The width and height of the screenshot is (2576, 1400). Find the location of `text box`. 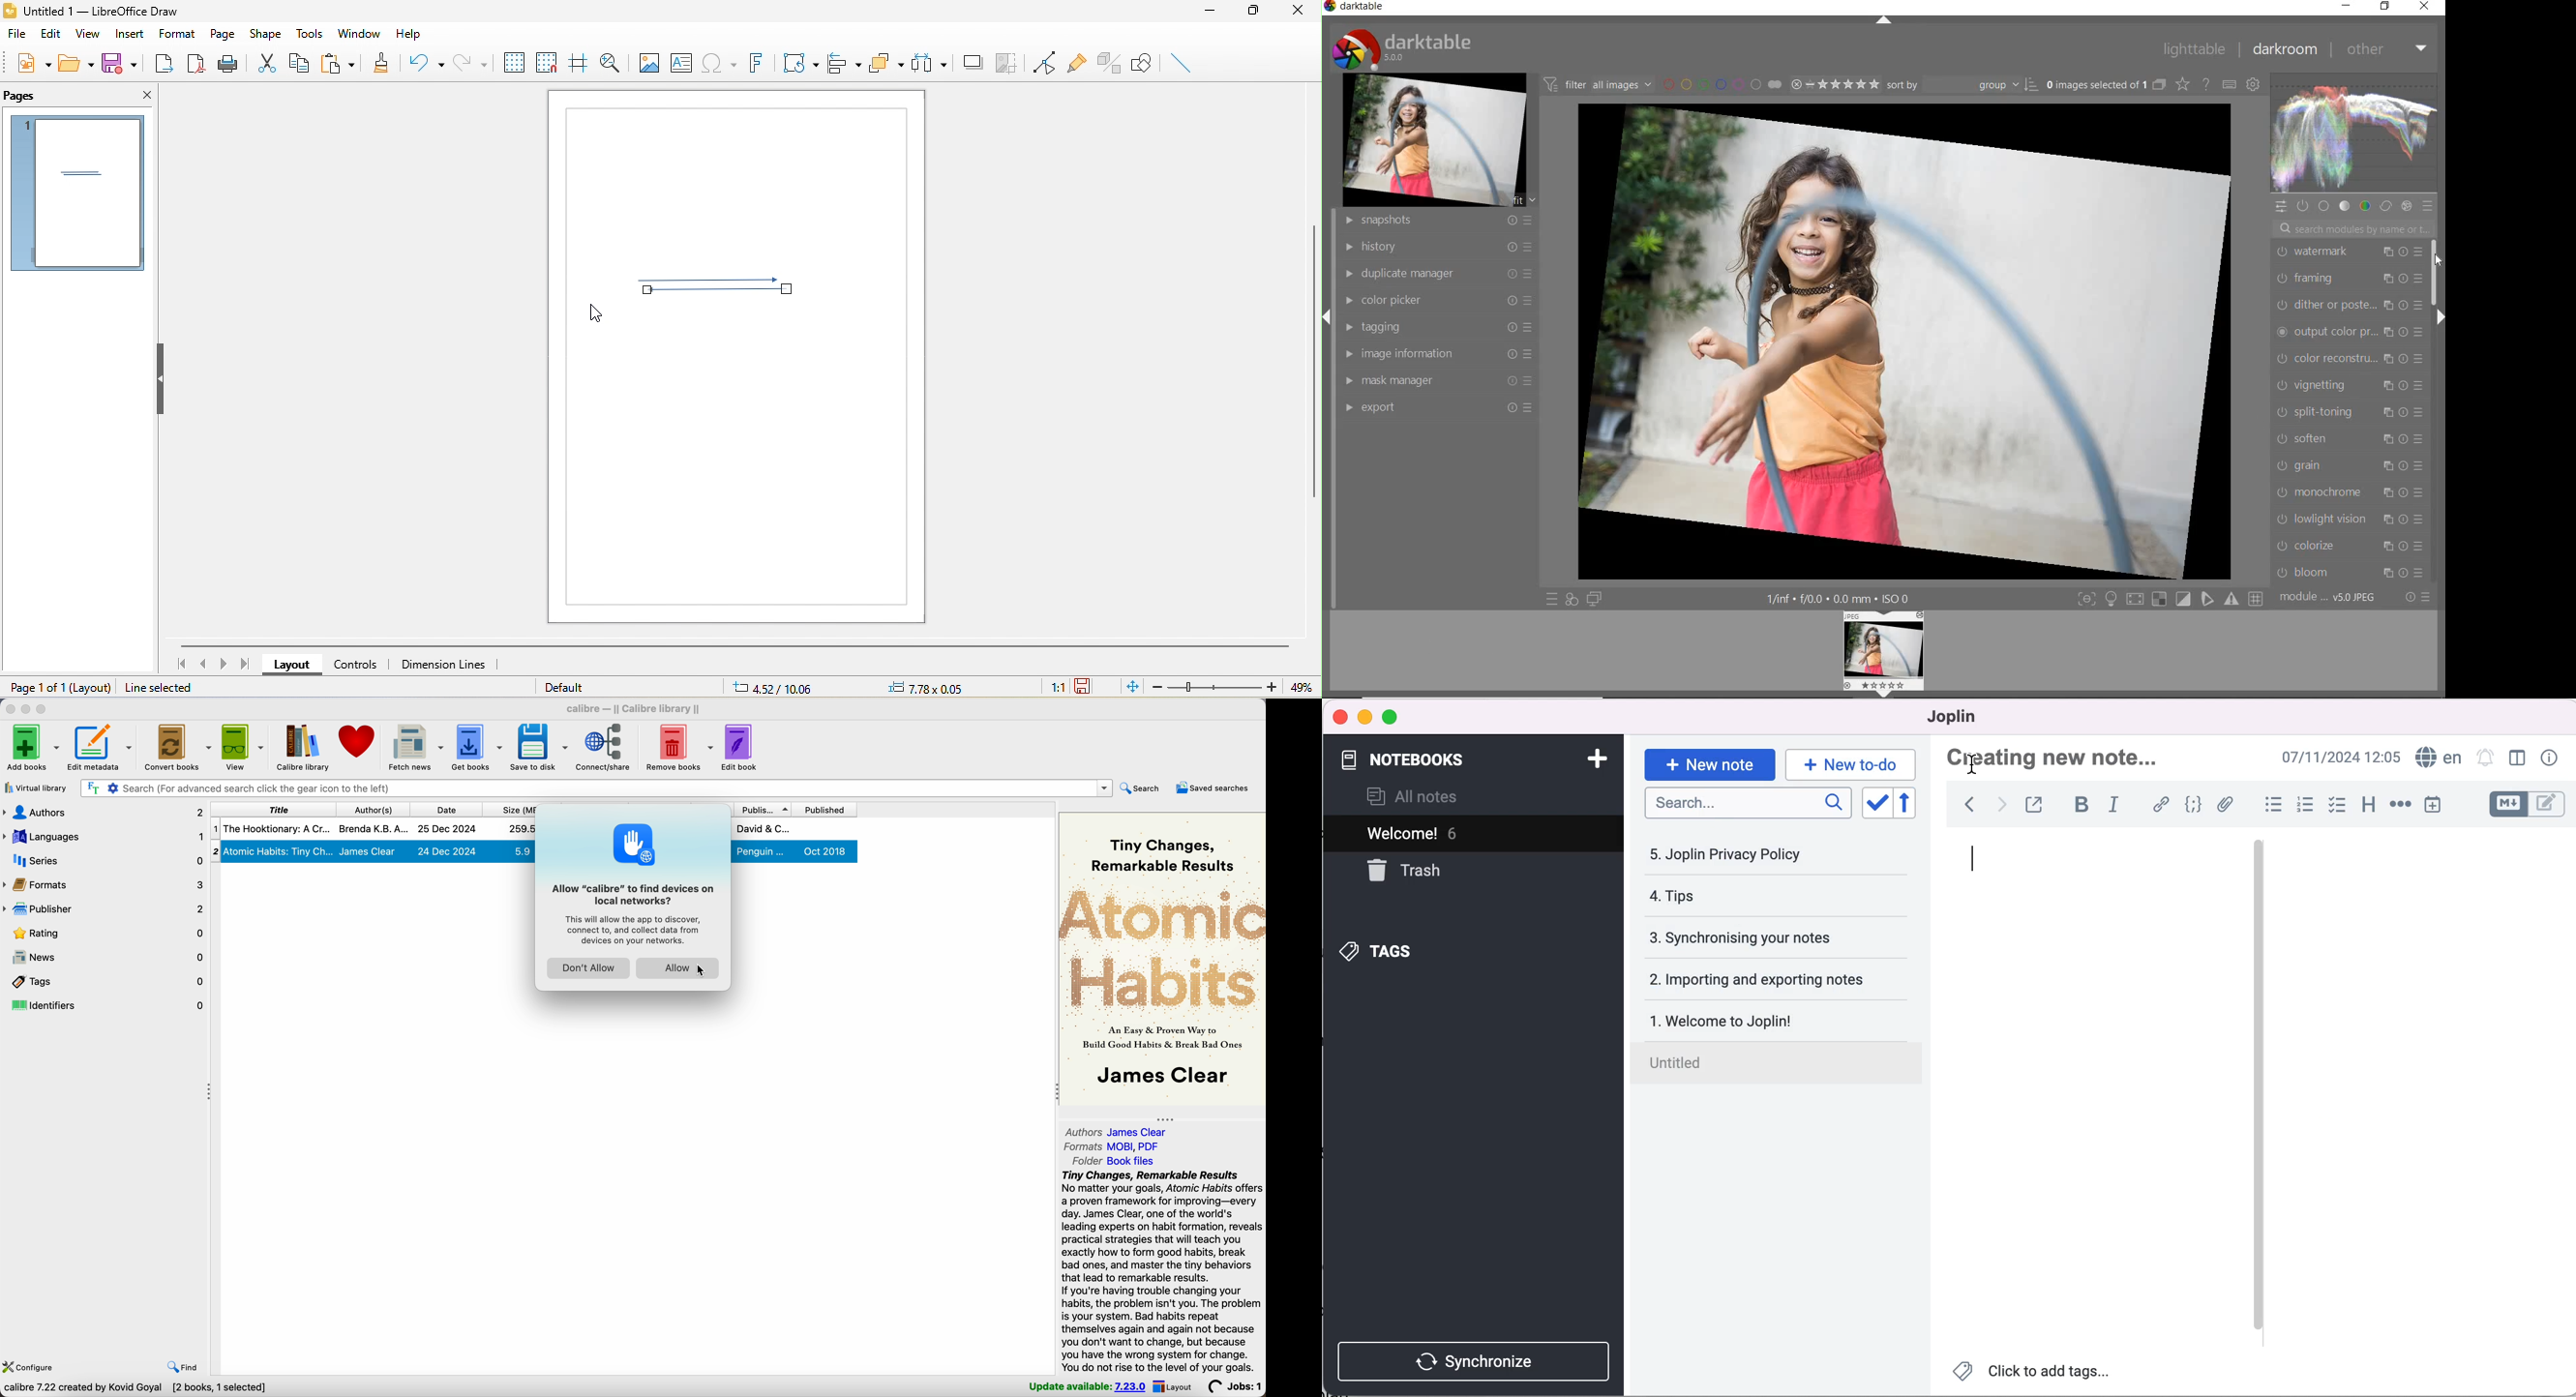

text box is located at coordinates (681, 62).